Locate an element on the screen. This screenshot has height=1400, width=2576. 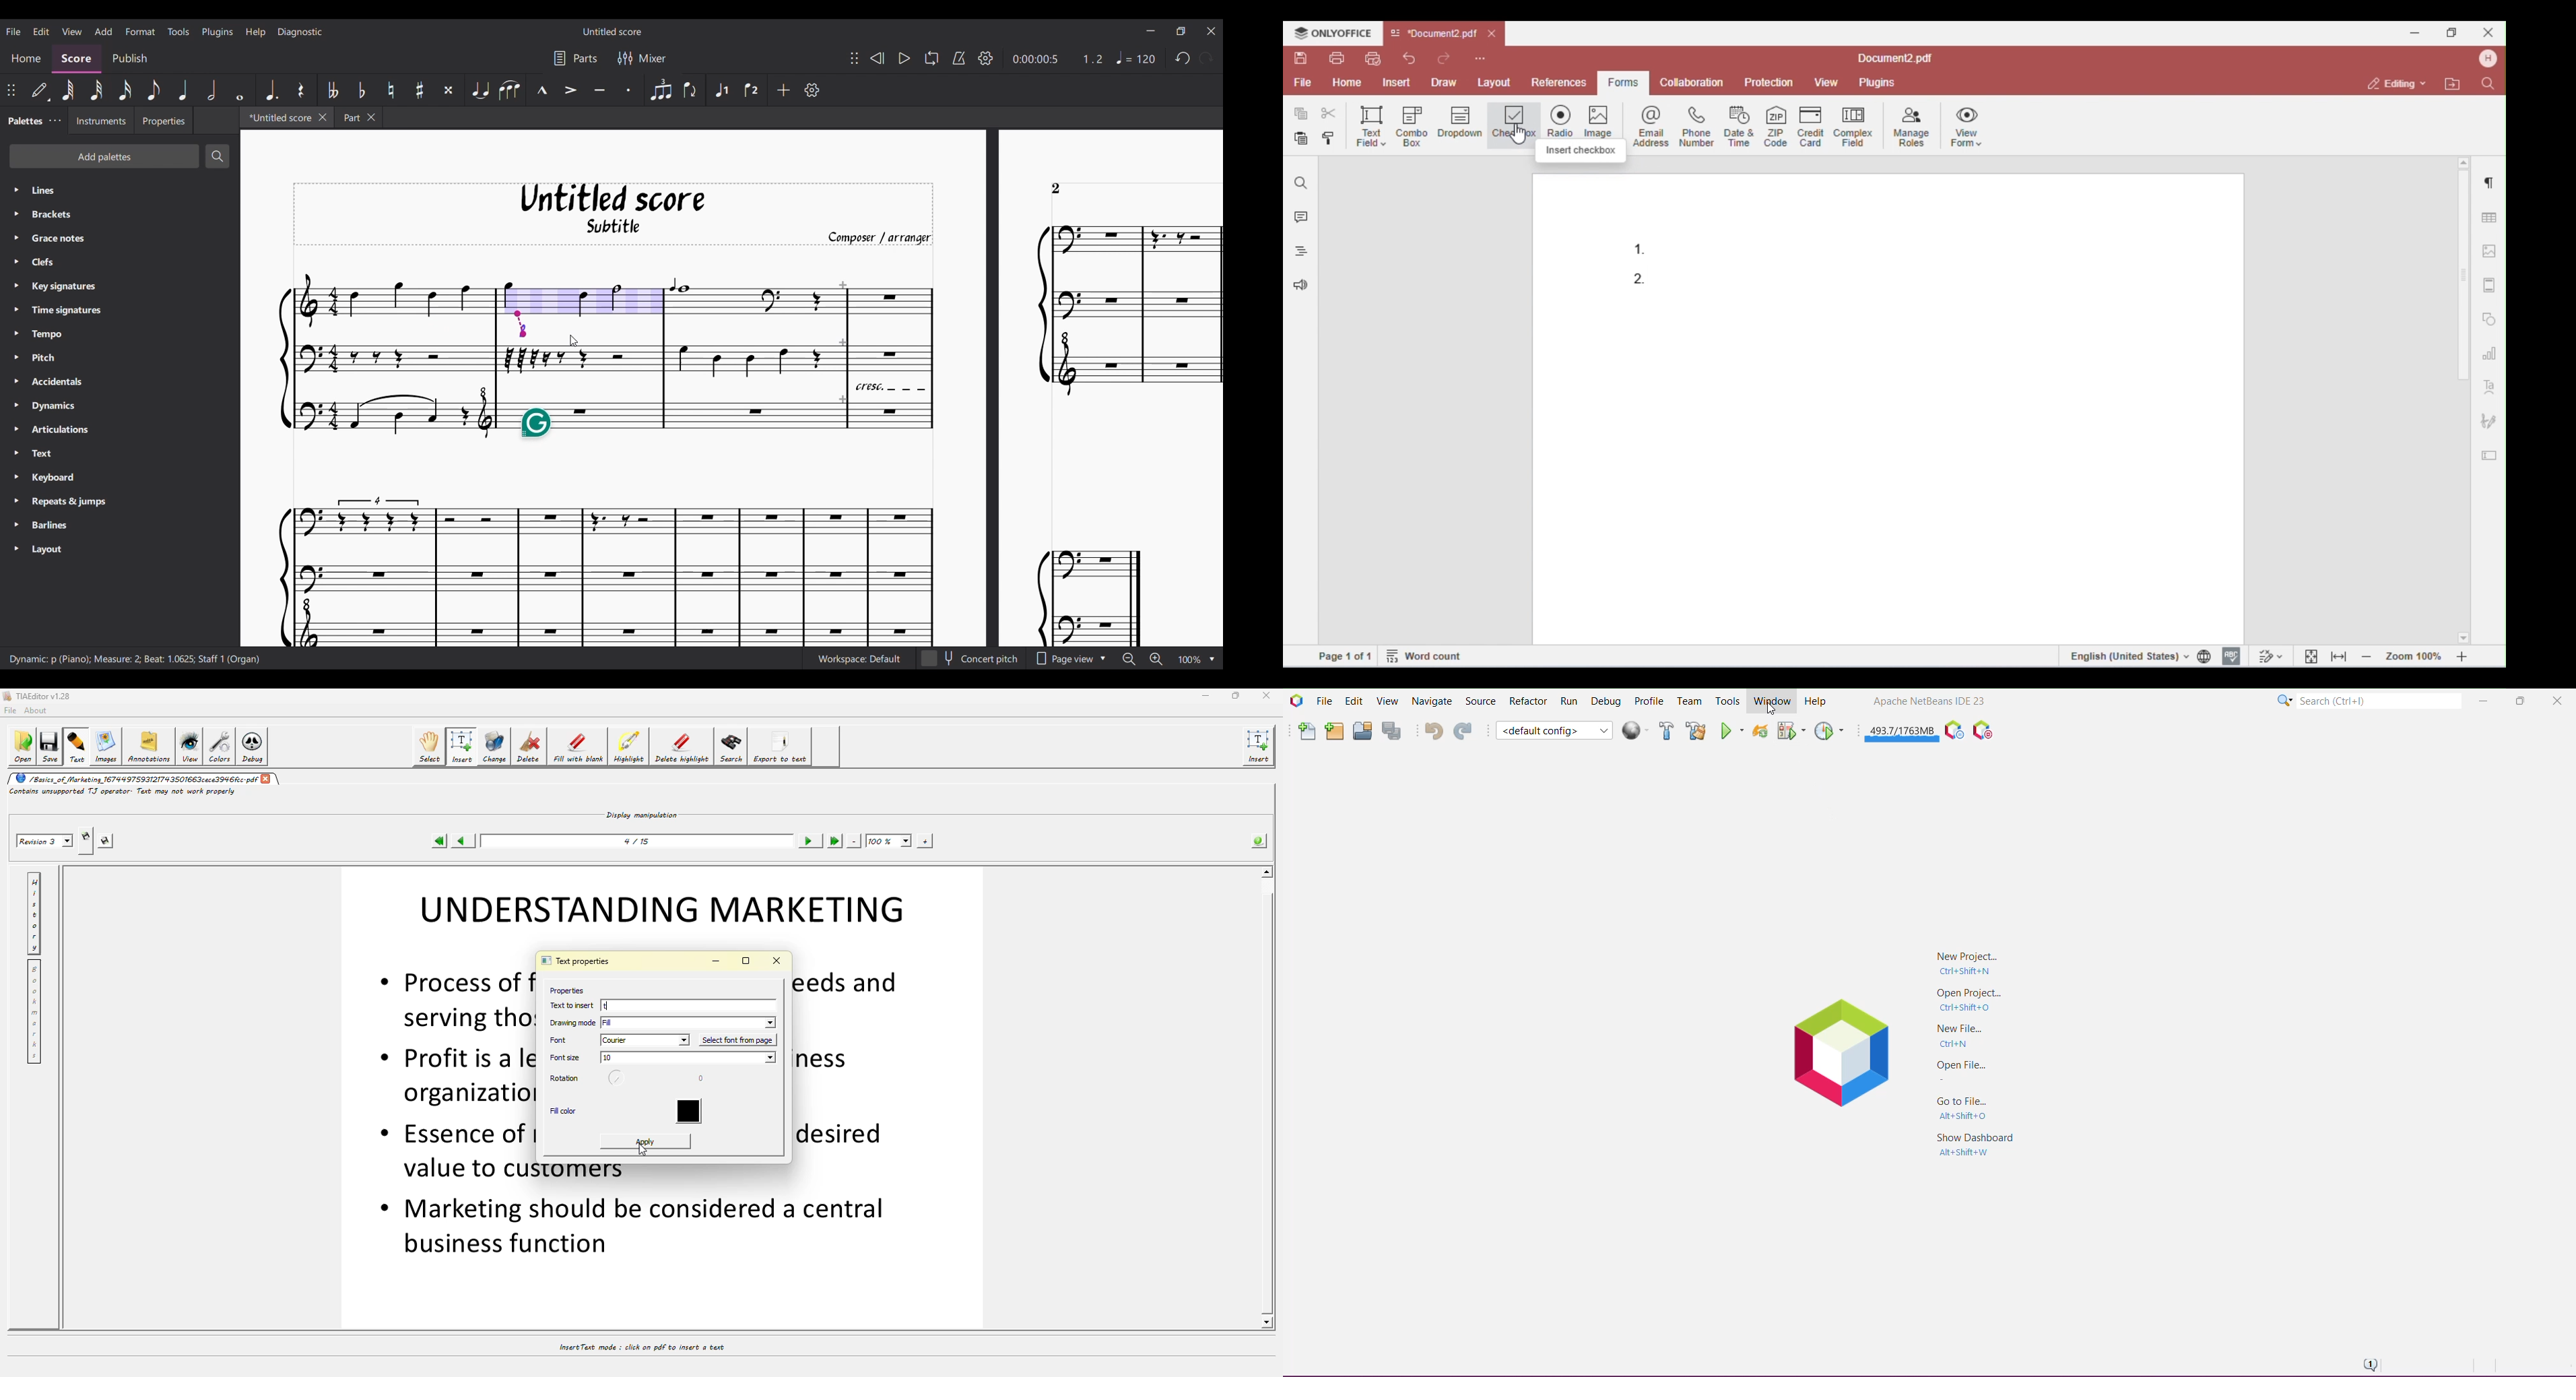
Format menu is located at coordinates (140, 31).